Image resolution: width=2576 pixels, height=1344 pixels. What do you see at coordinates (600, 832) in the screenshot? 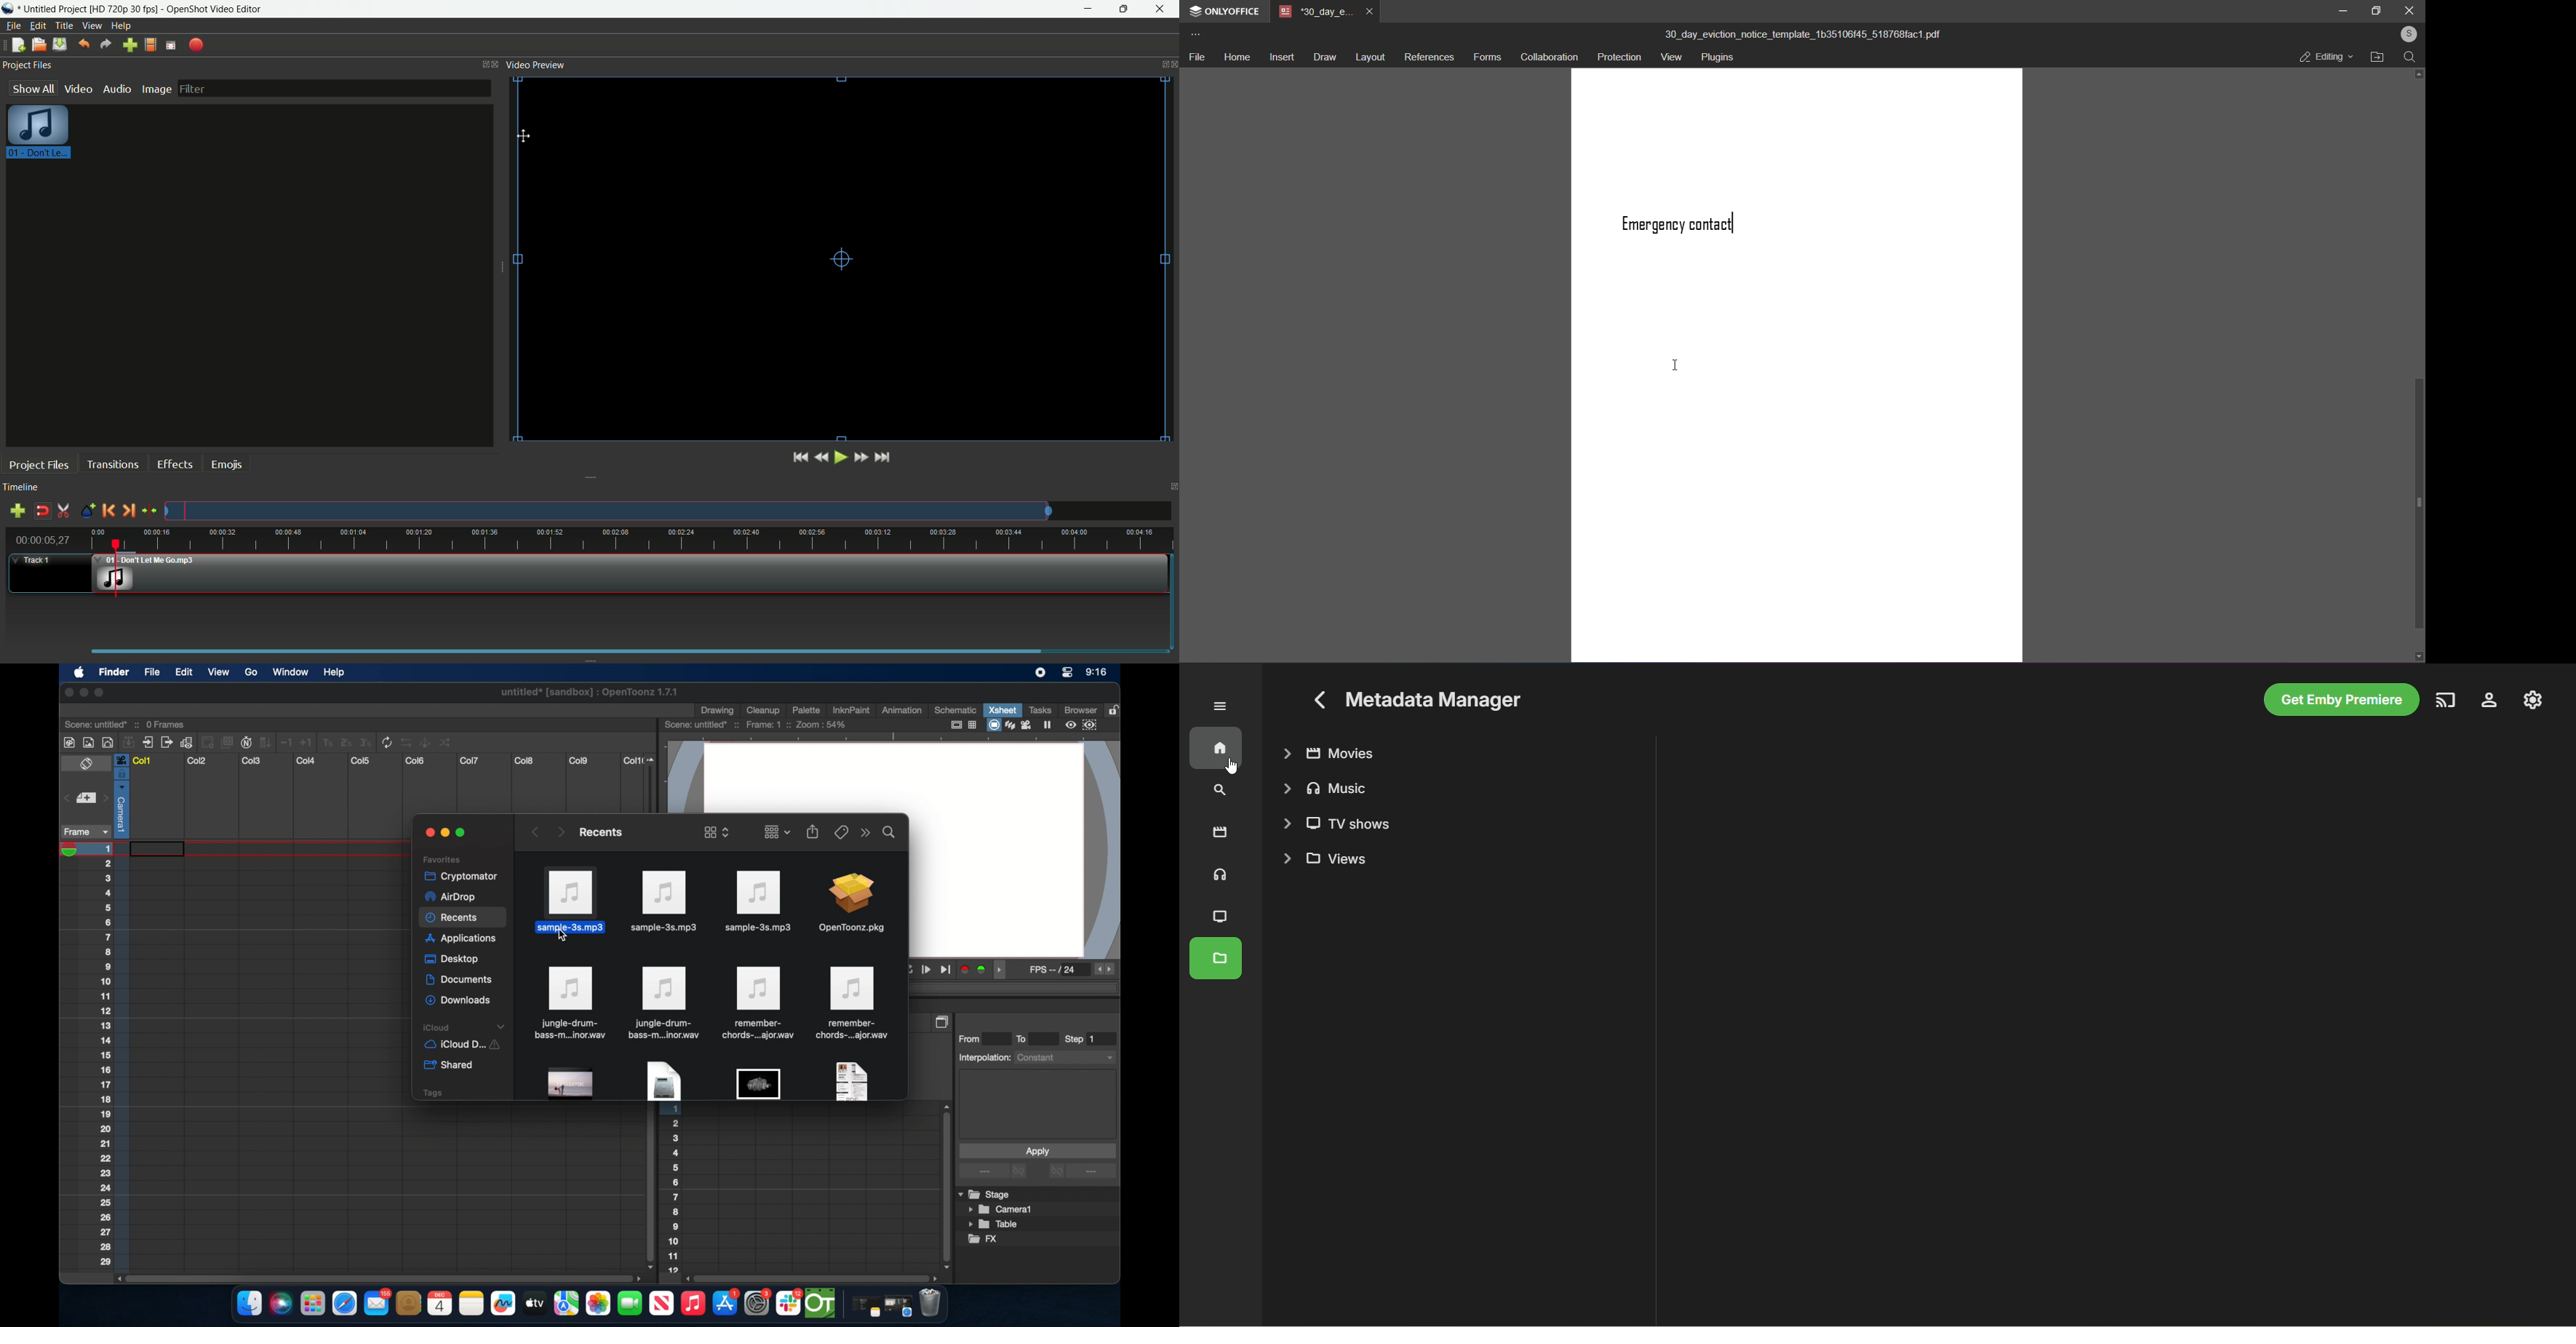
I see `recents` at bounding box center [600, 832].